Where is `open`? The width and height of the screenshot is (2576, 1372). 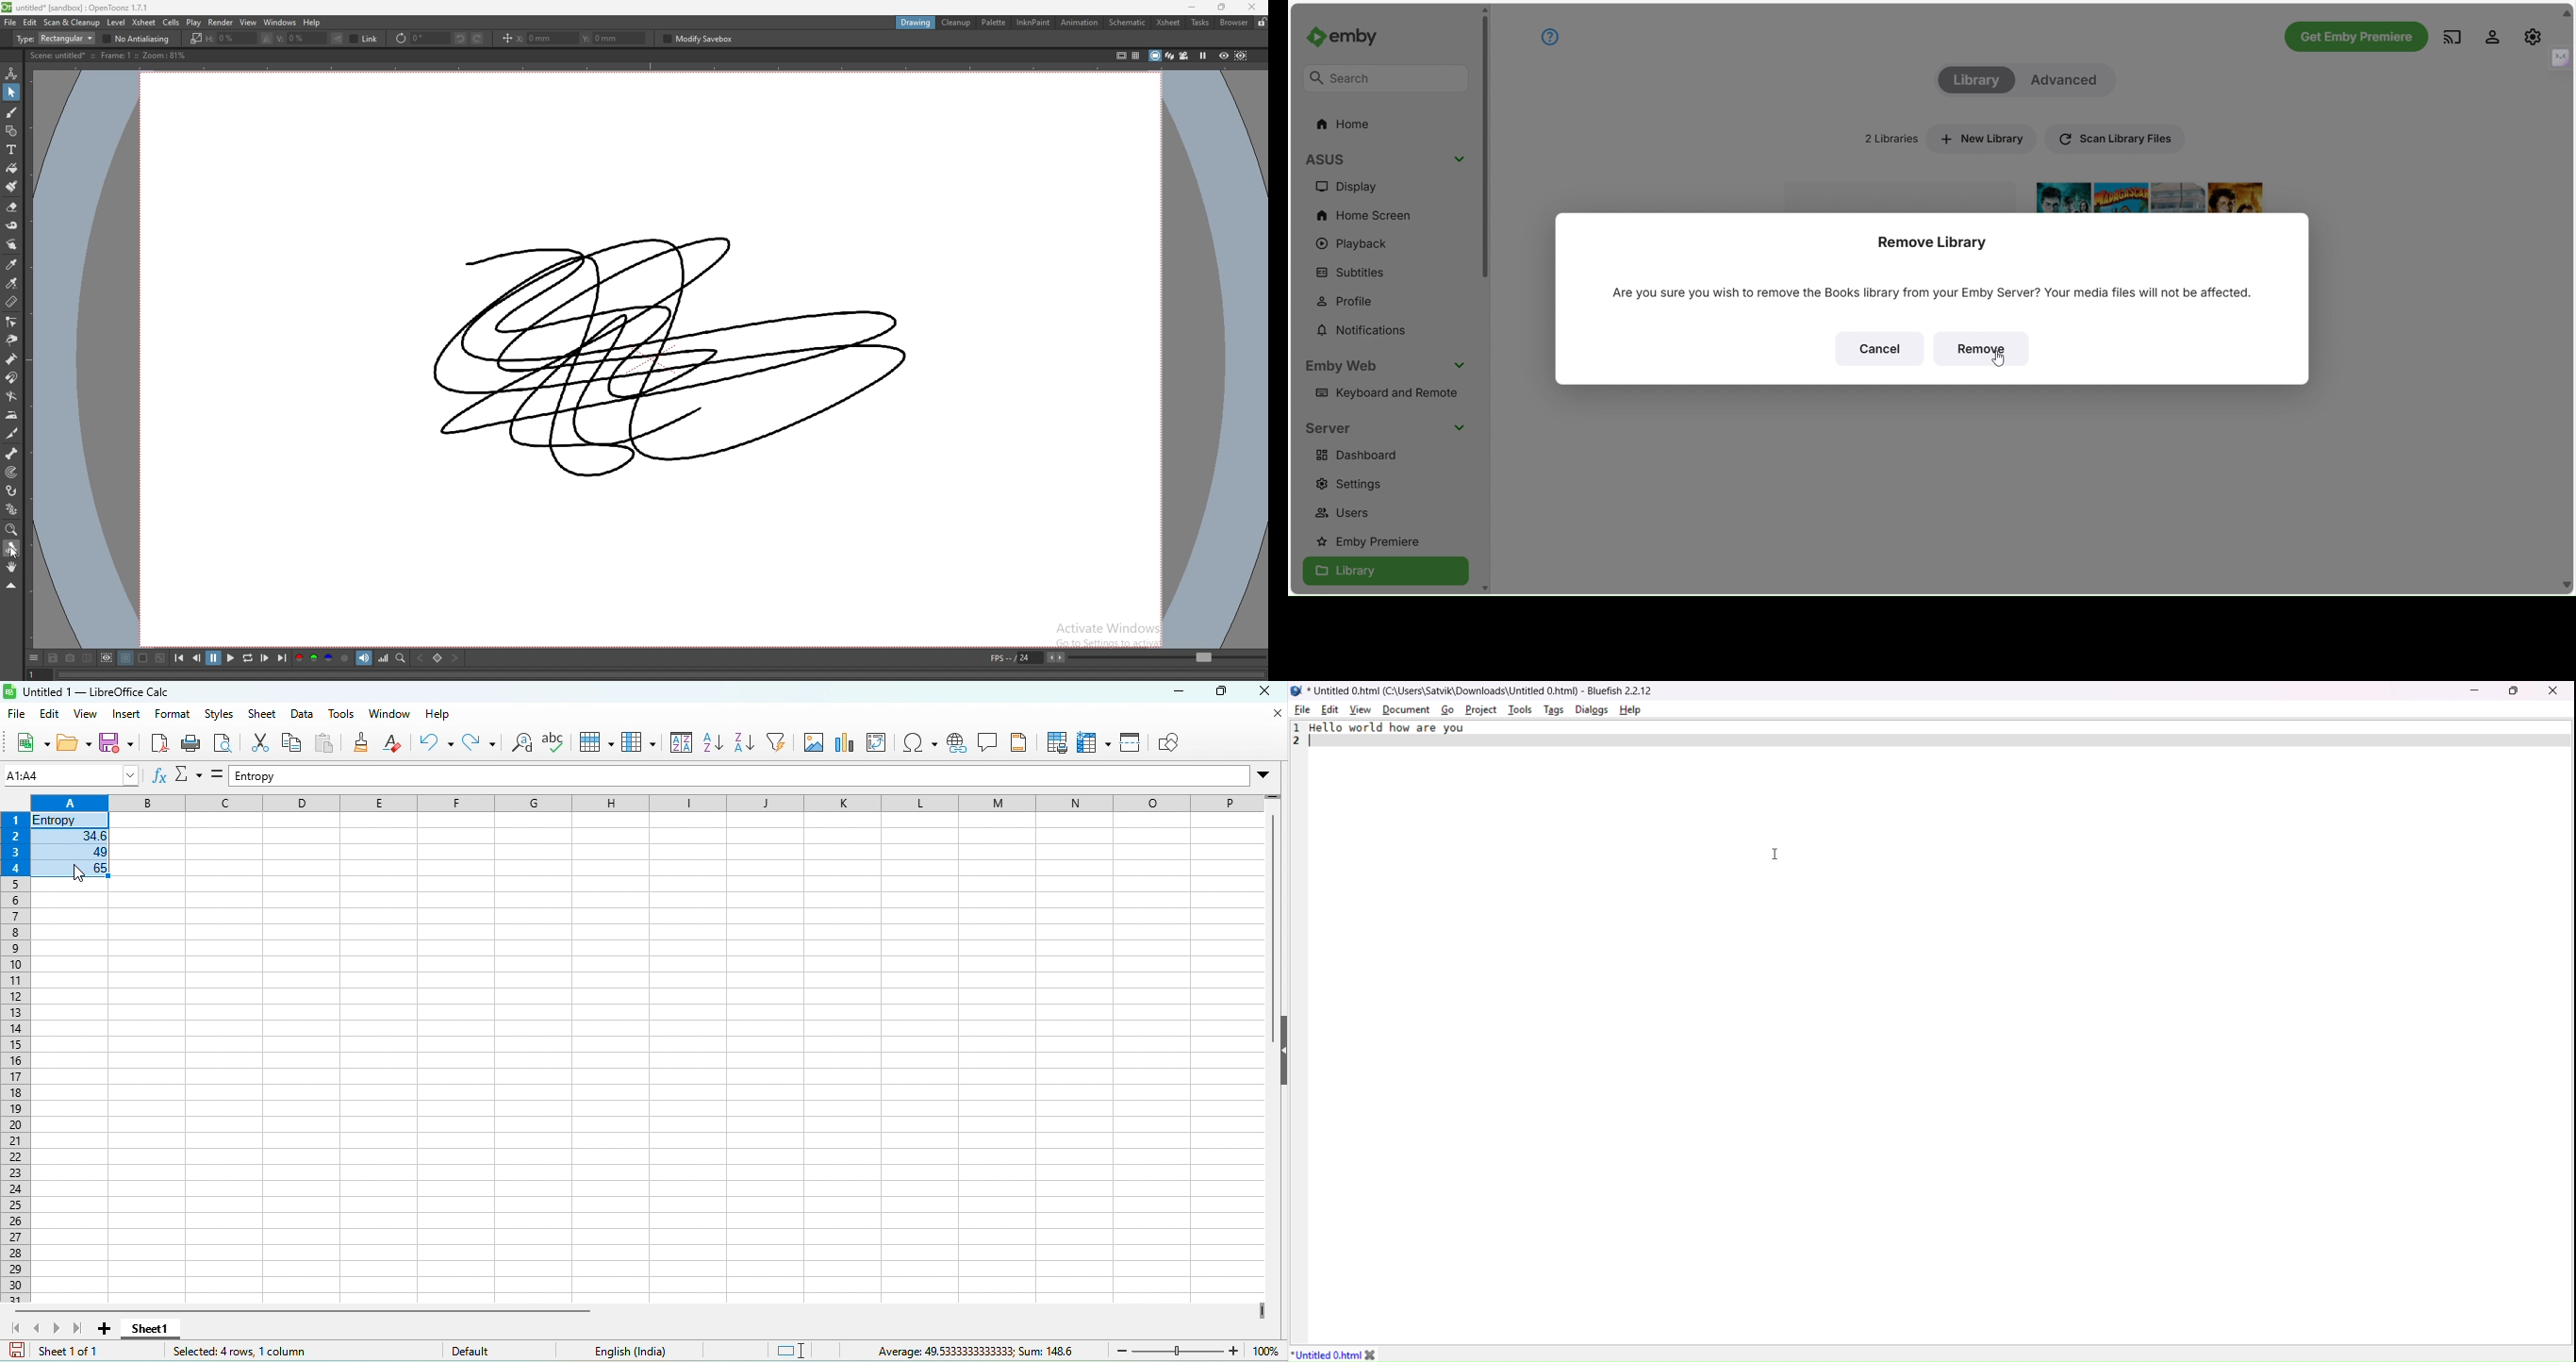 open is located at coordinates (74, 744).